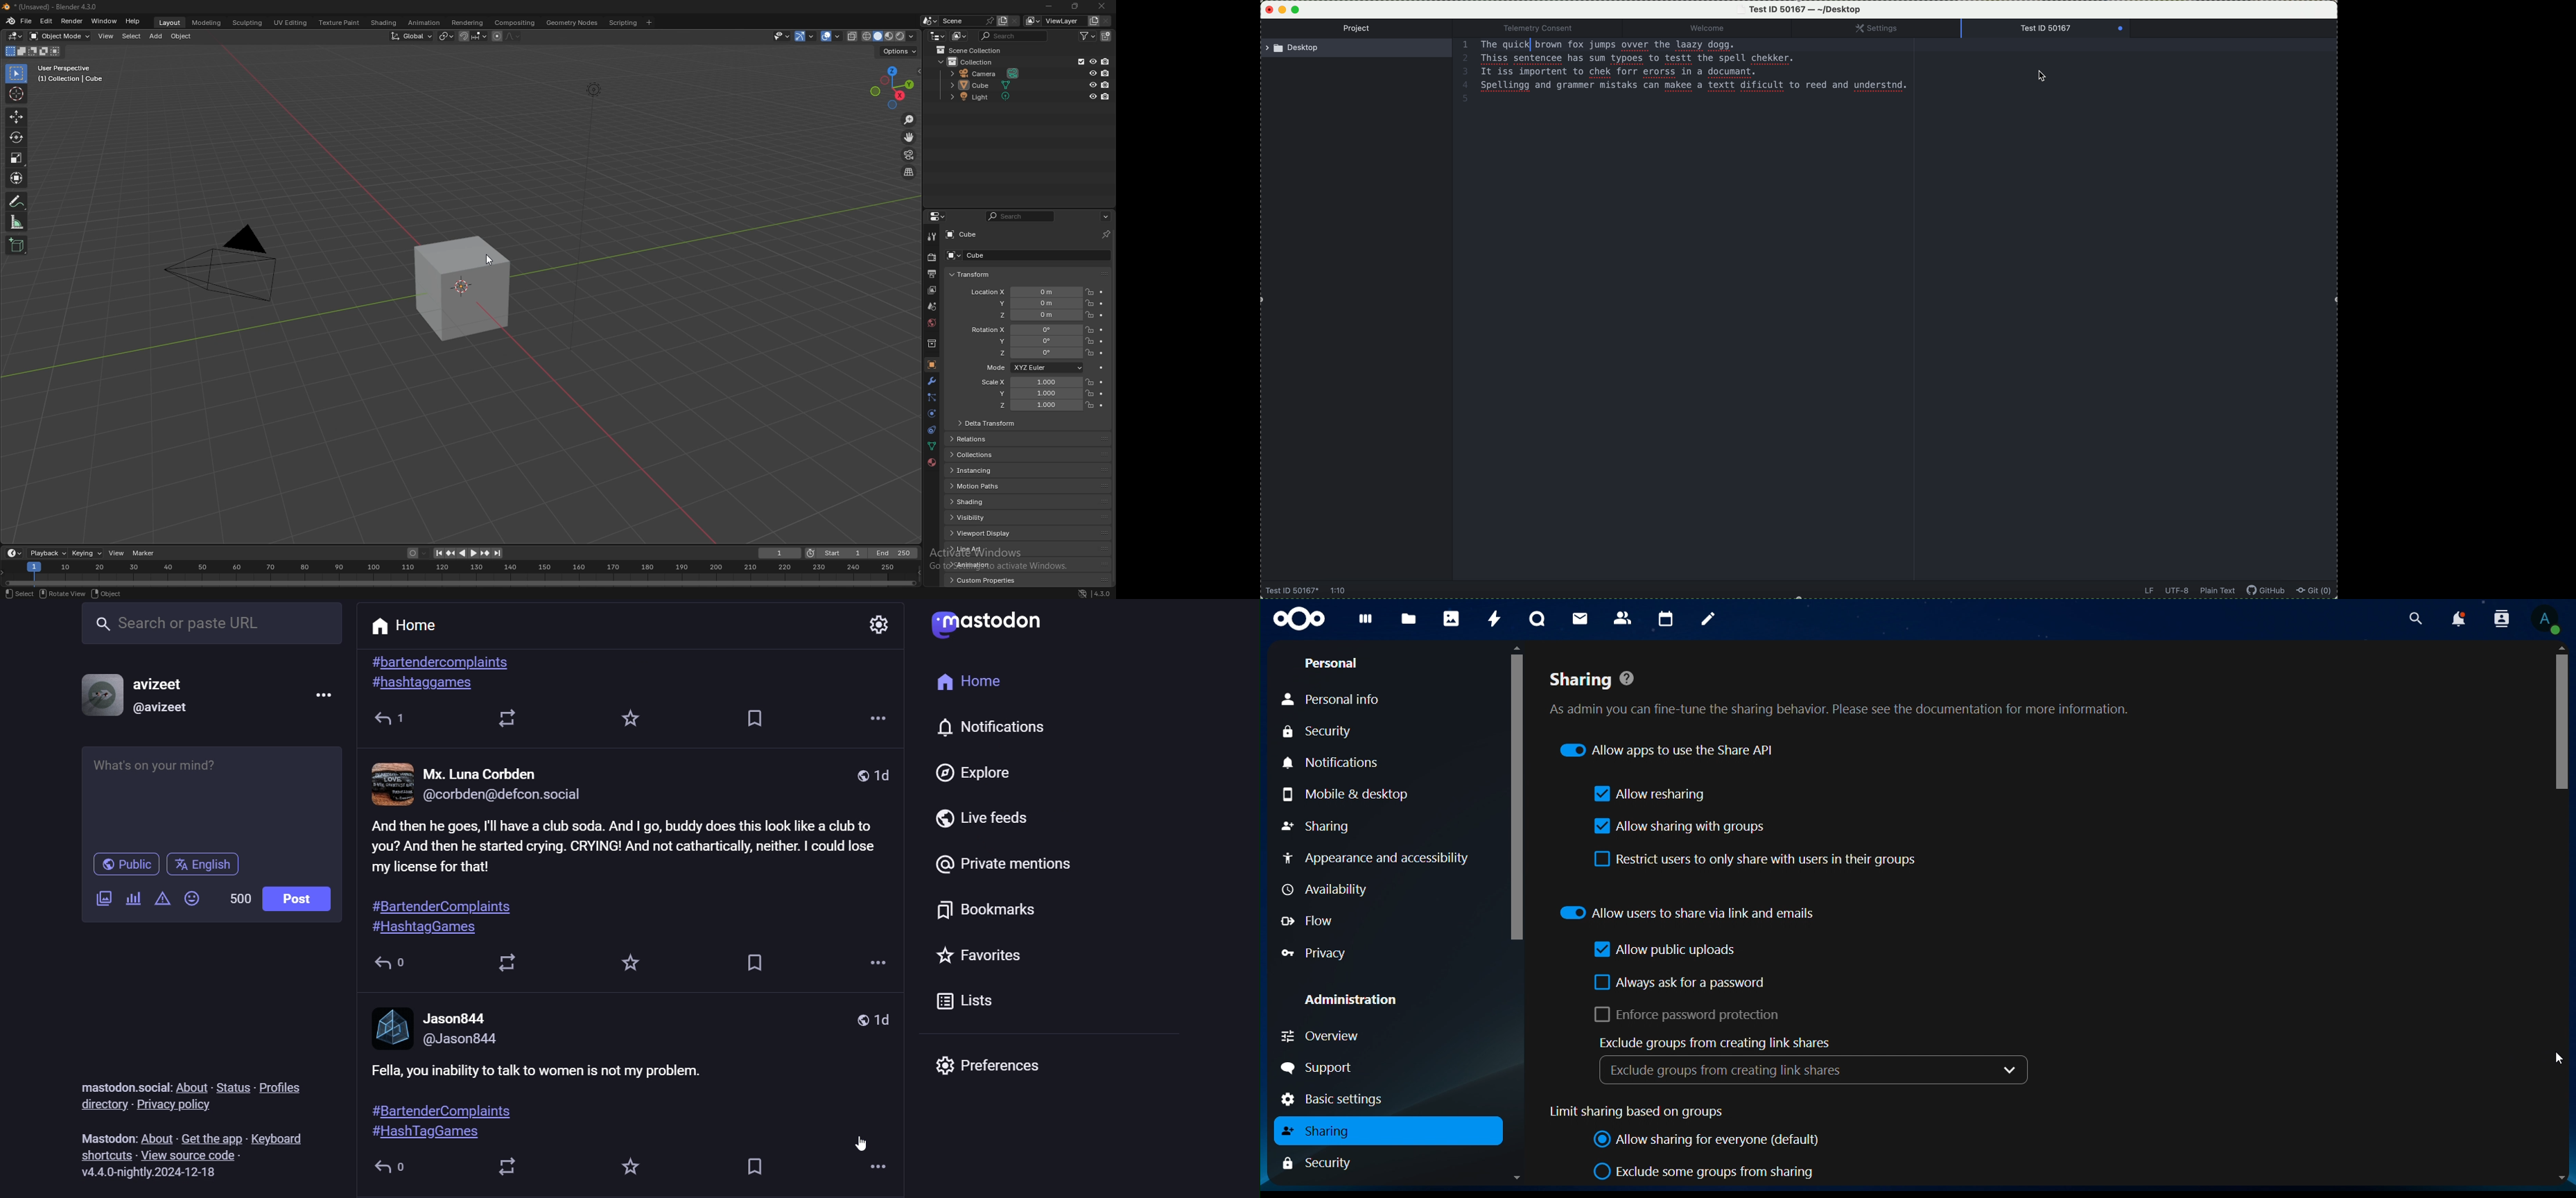  What do you see at coordinates (973, 517) in the screenshot?
I see `visibility` at bounding box center [973, 517].